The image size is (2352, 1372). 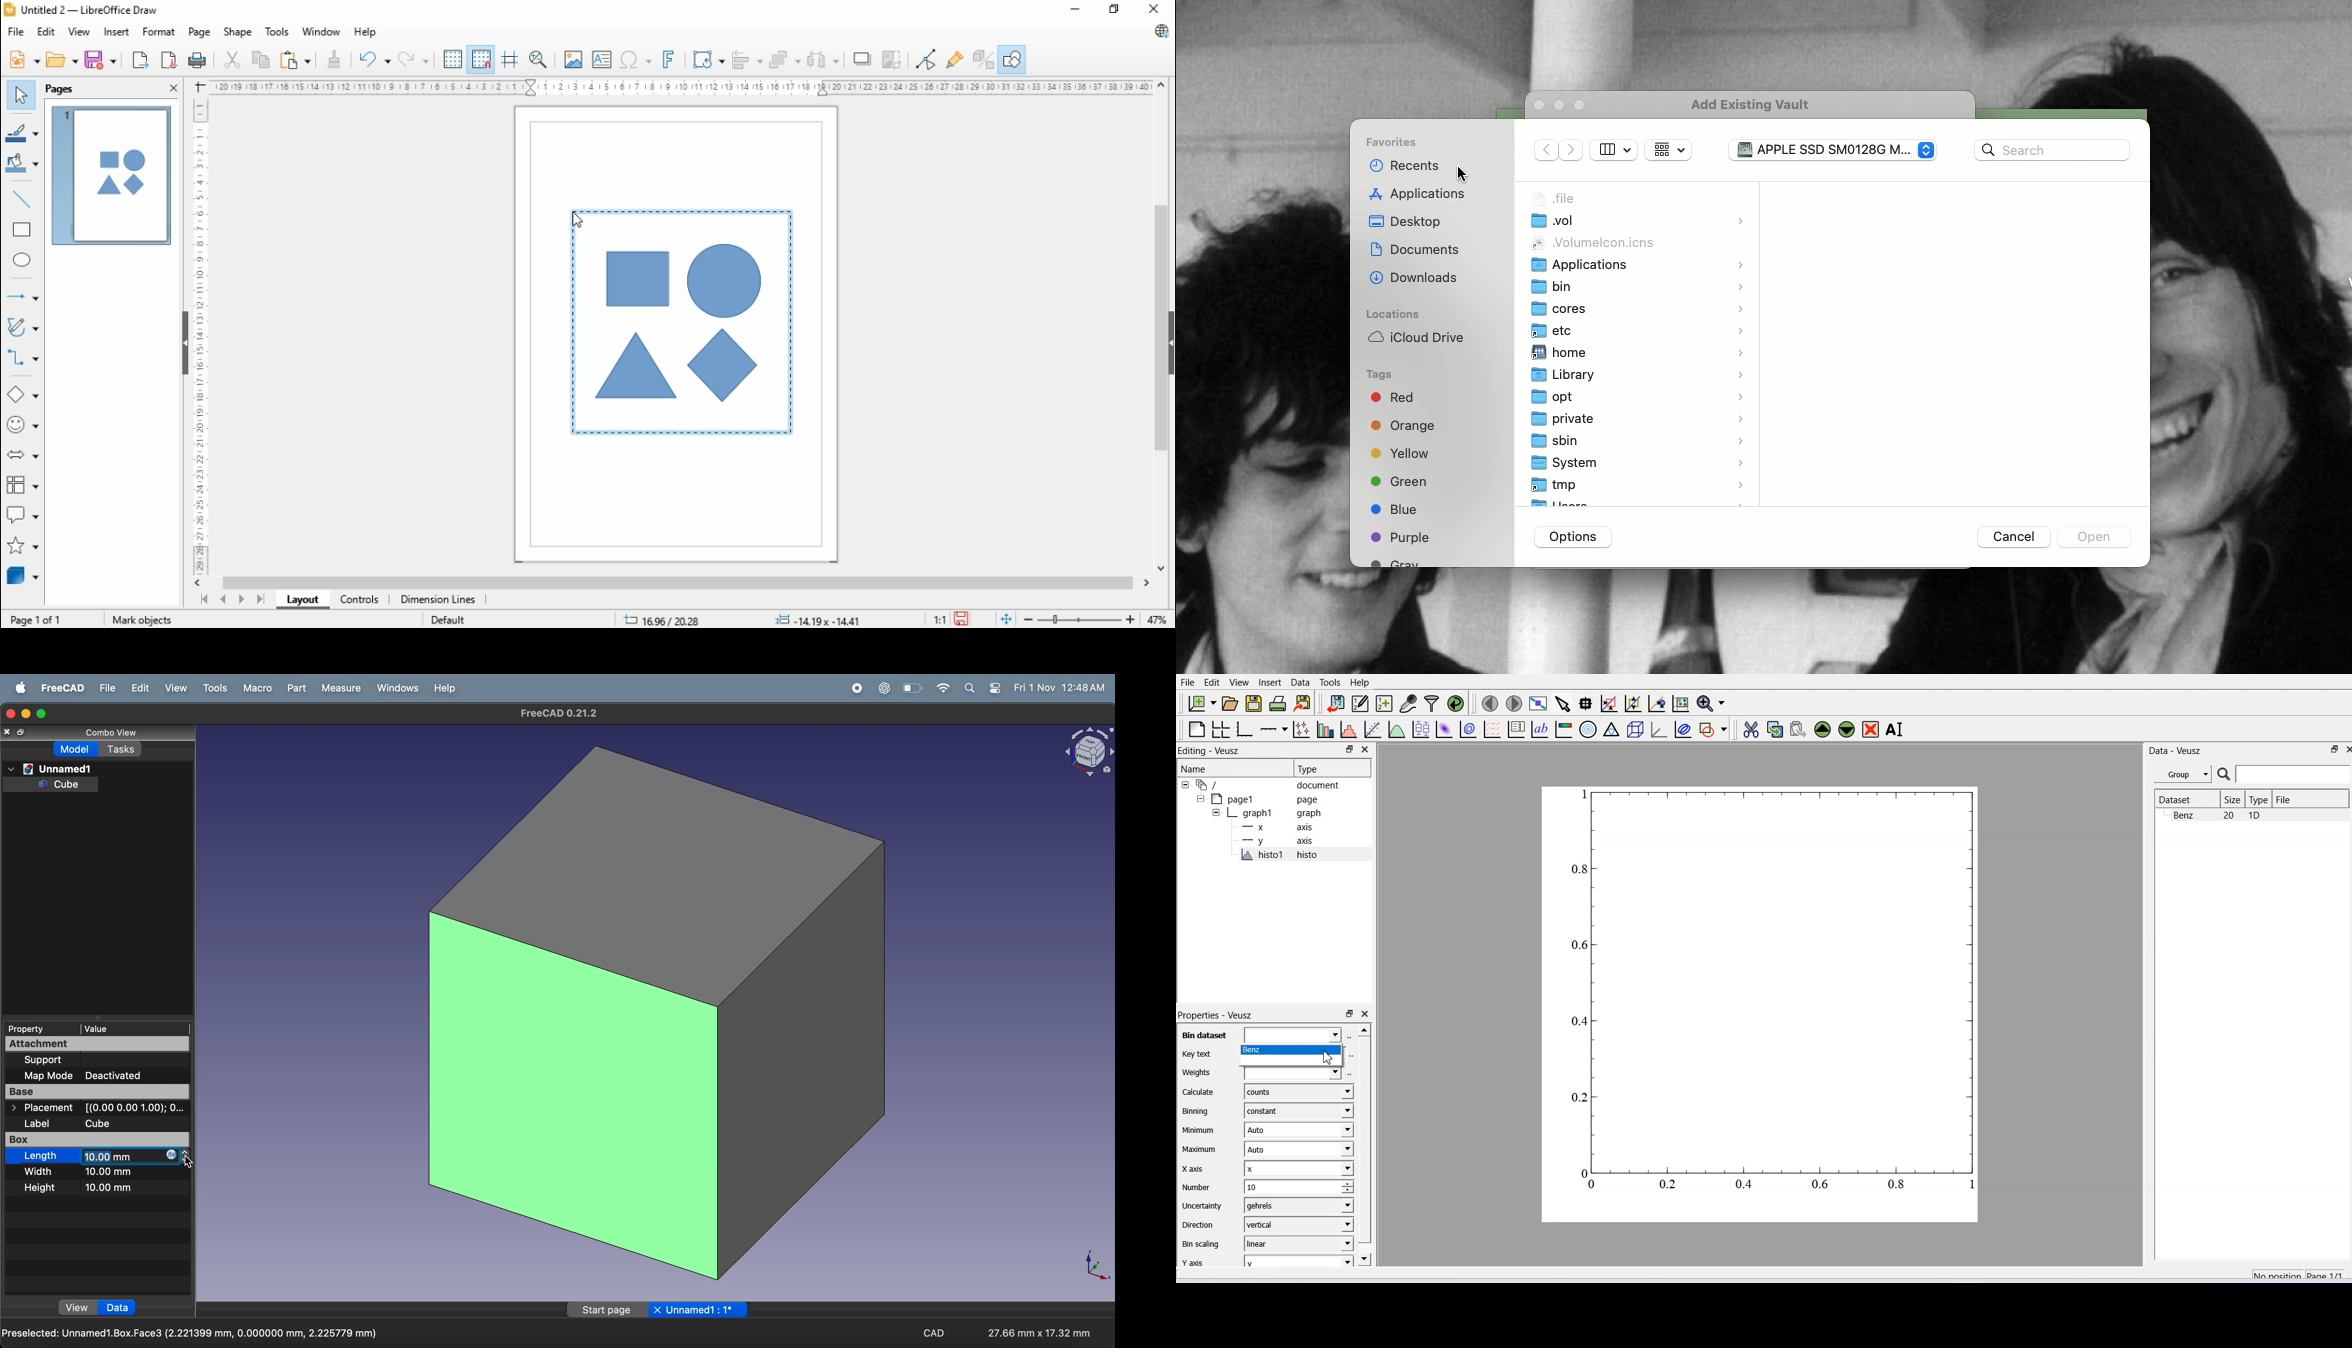 I want to click on insert line, so click(x=25, y=199).